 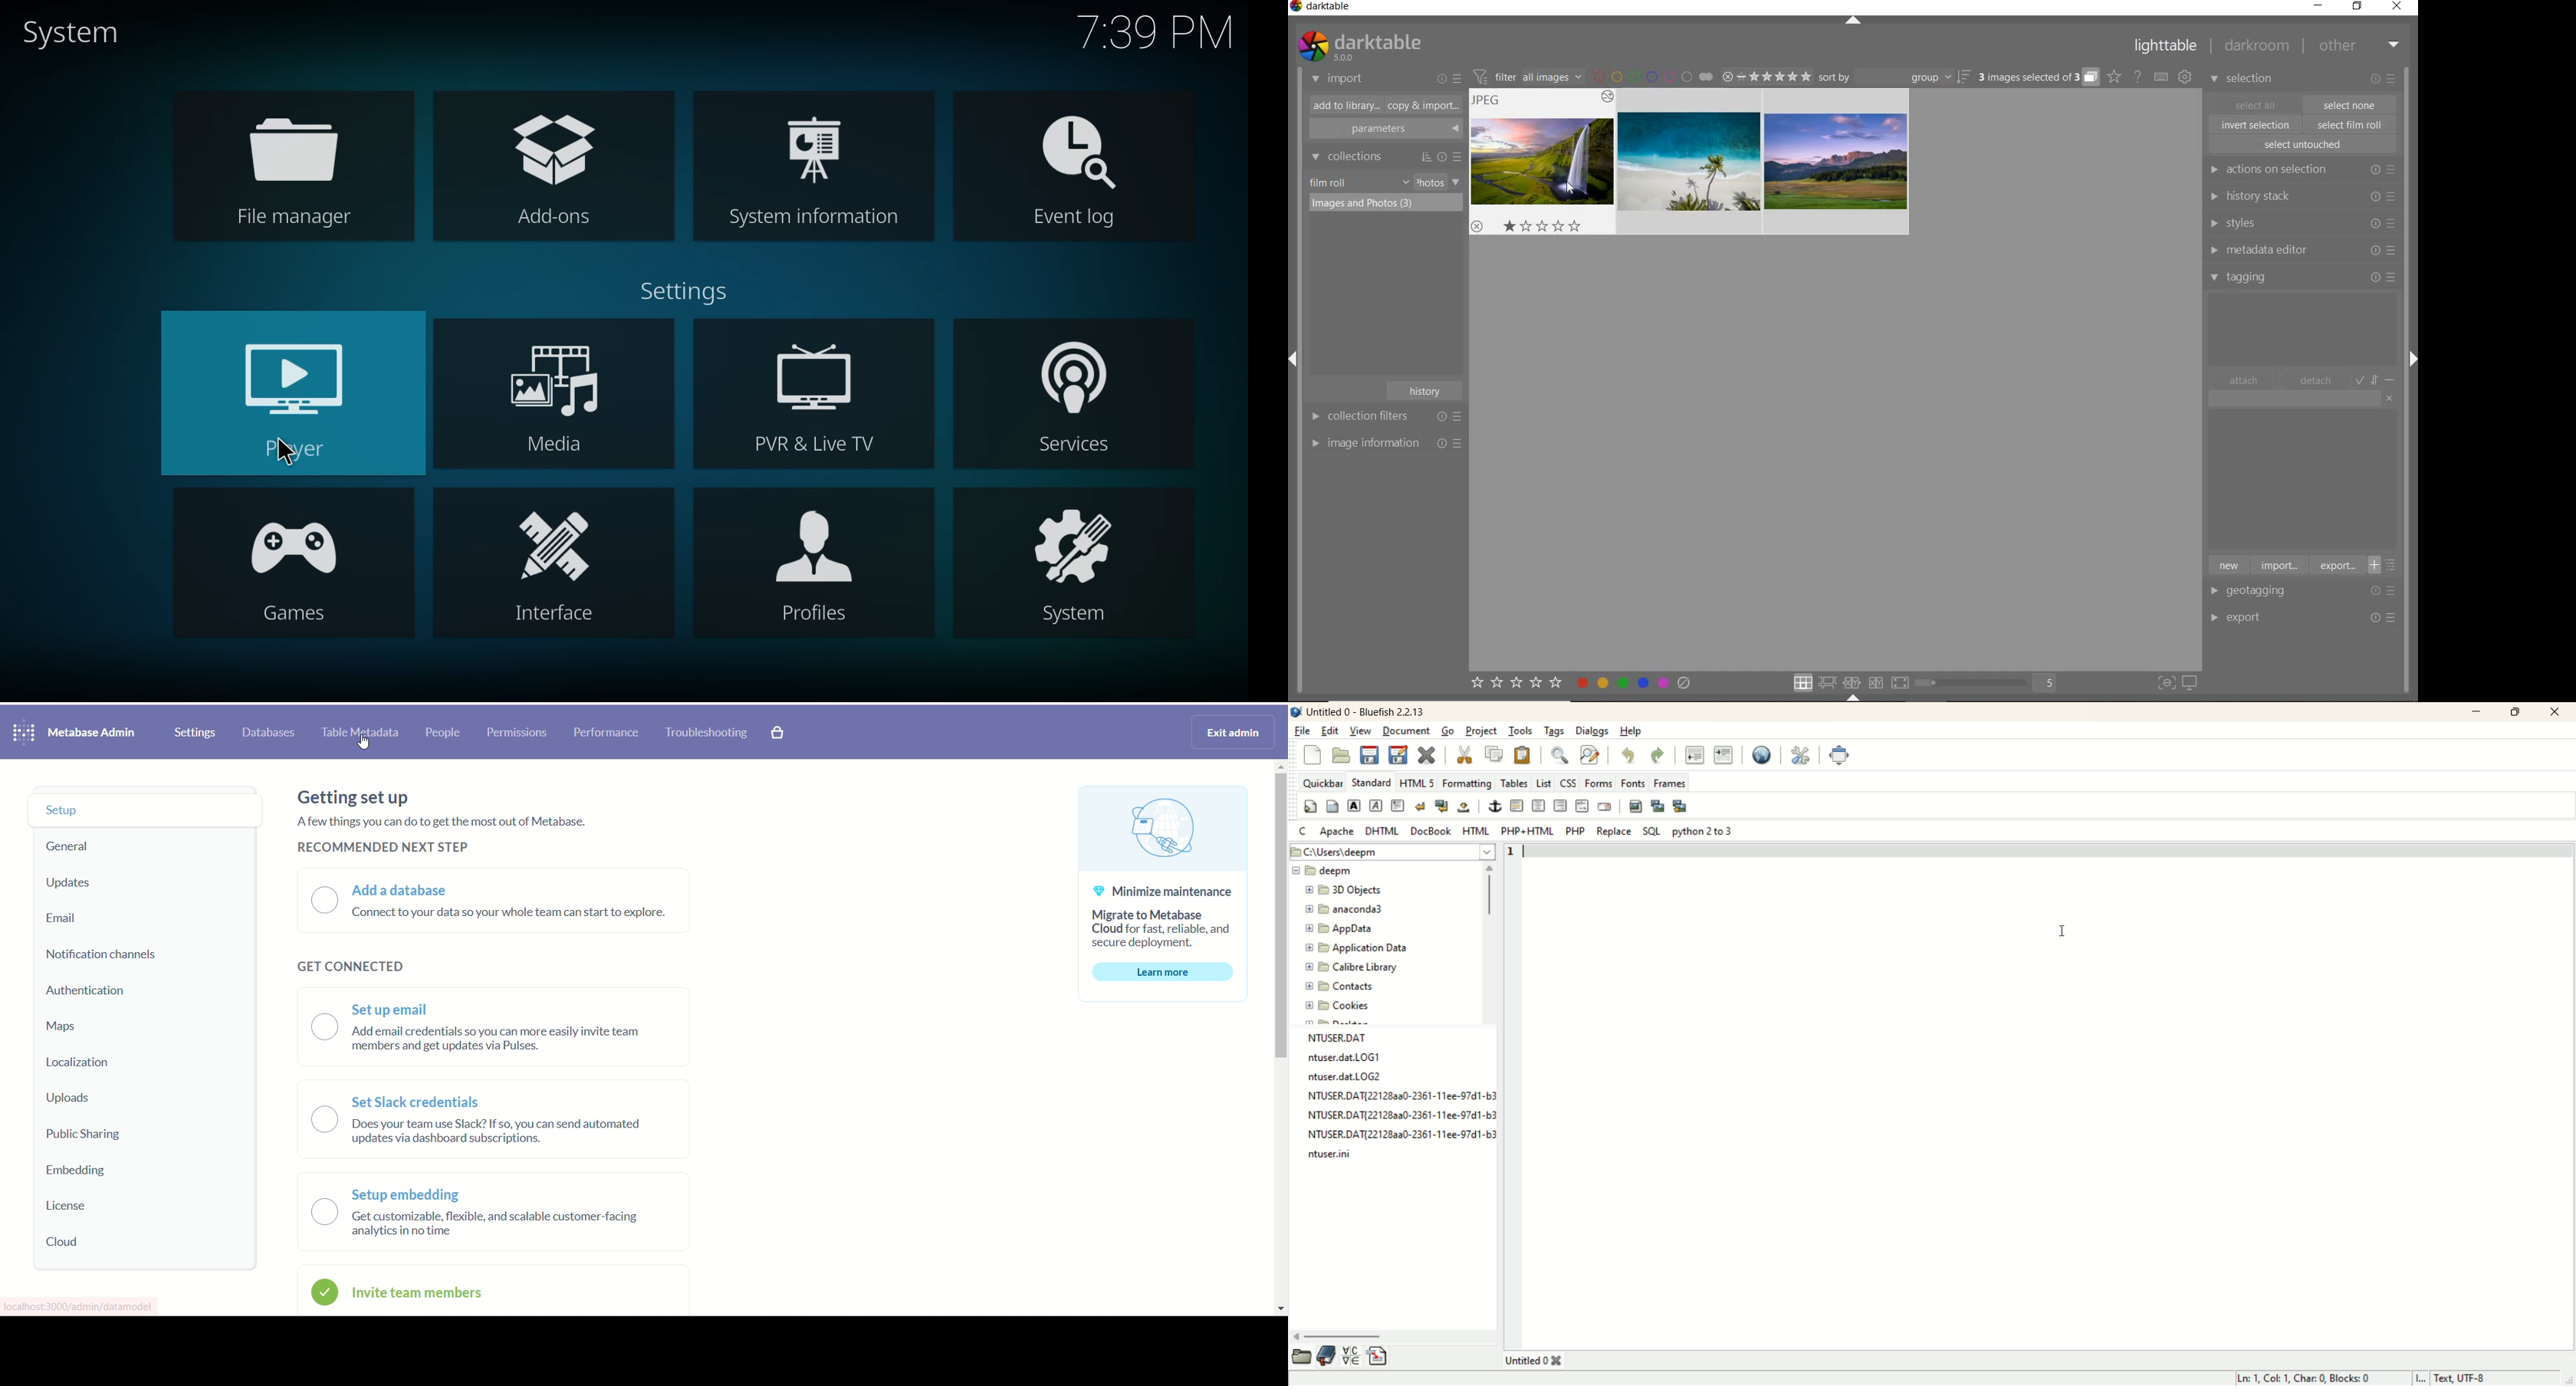 I want to click on troubleshooting, so click(x=709, y=733).